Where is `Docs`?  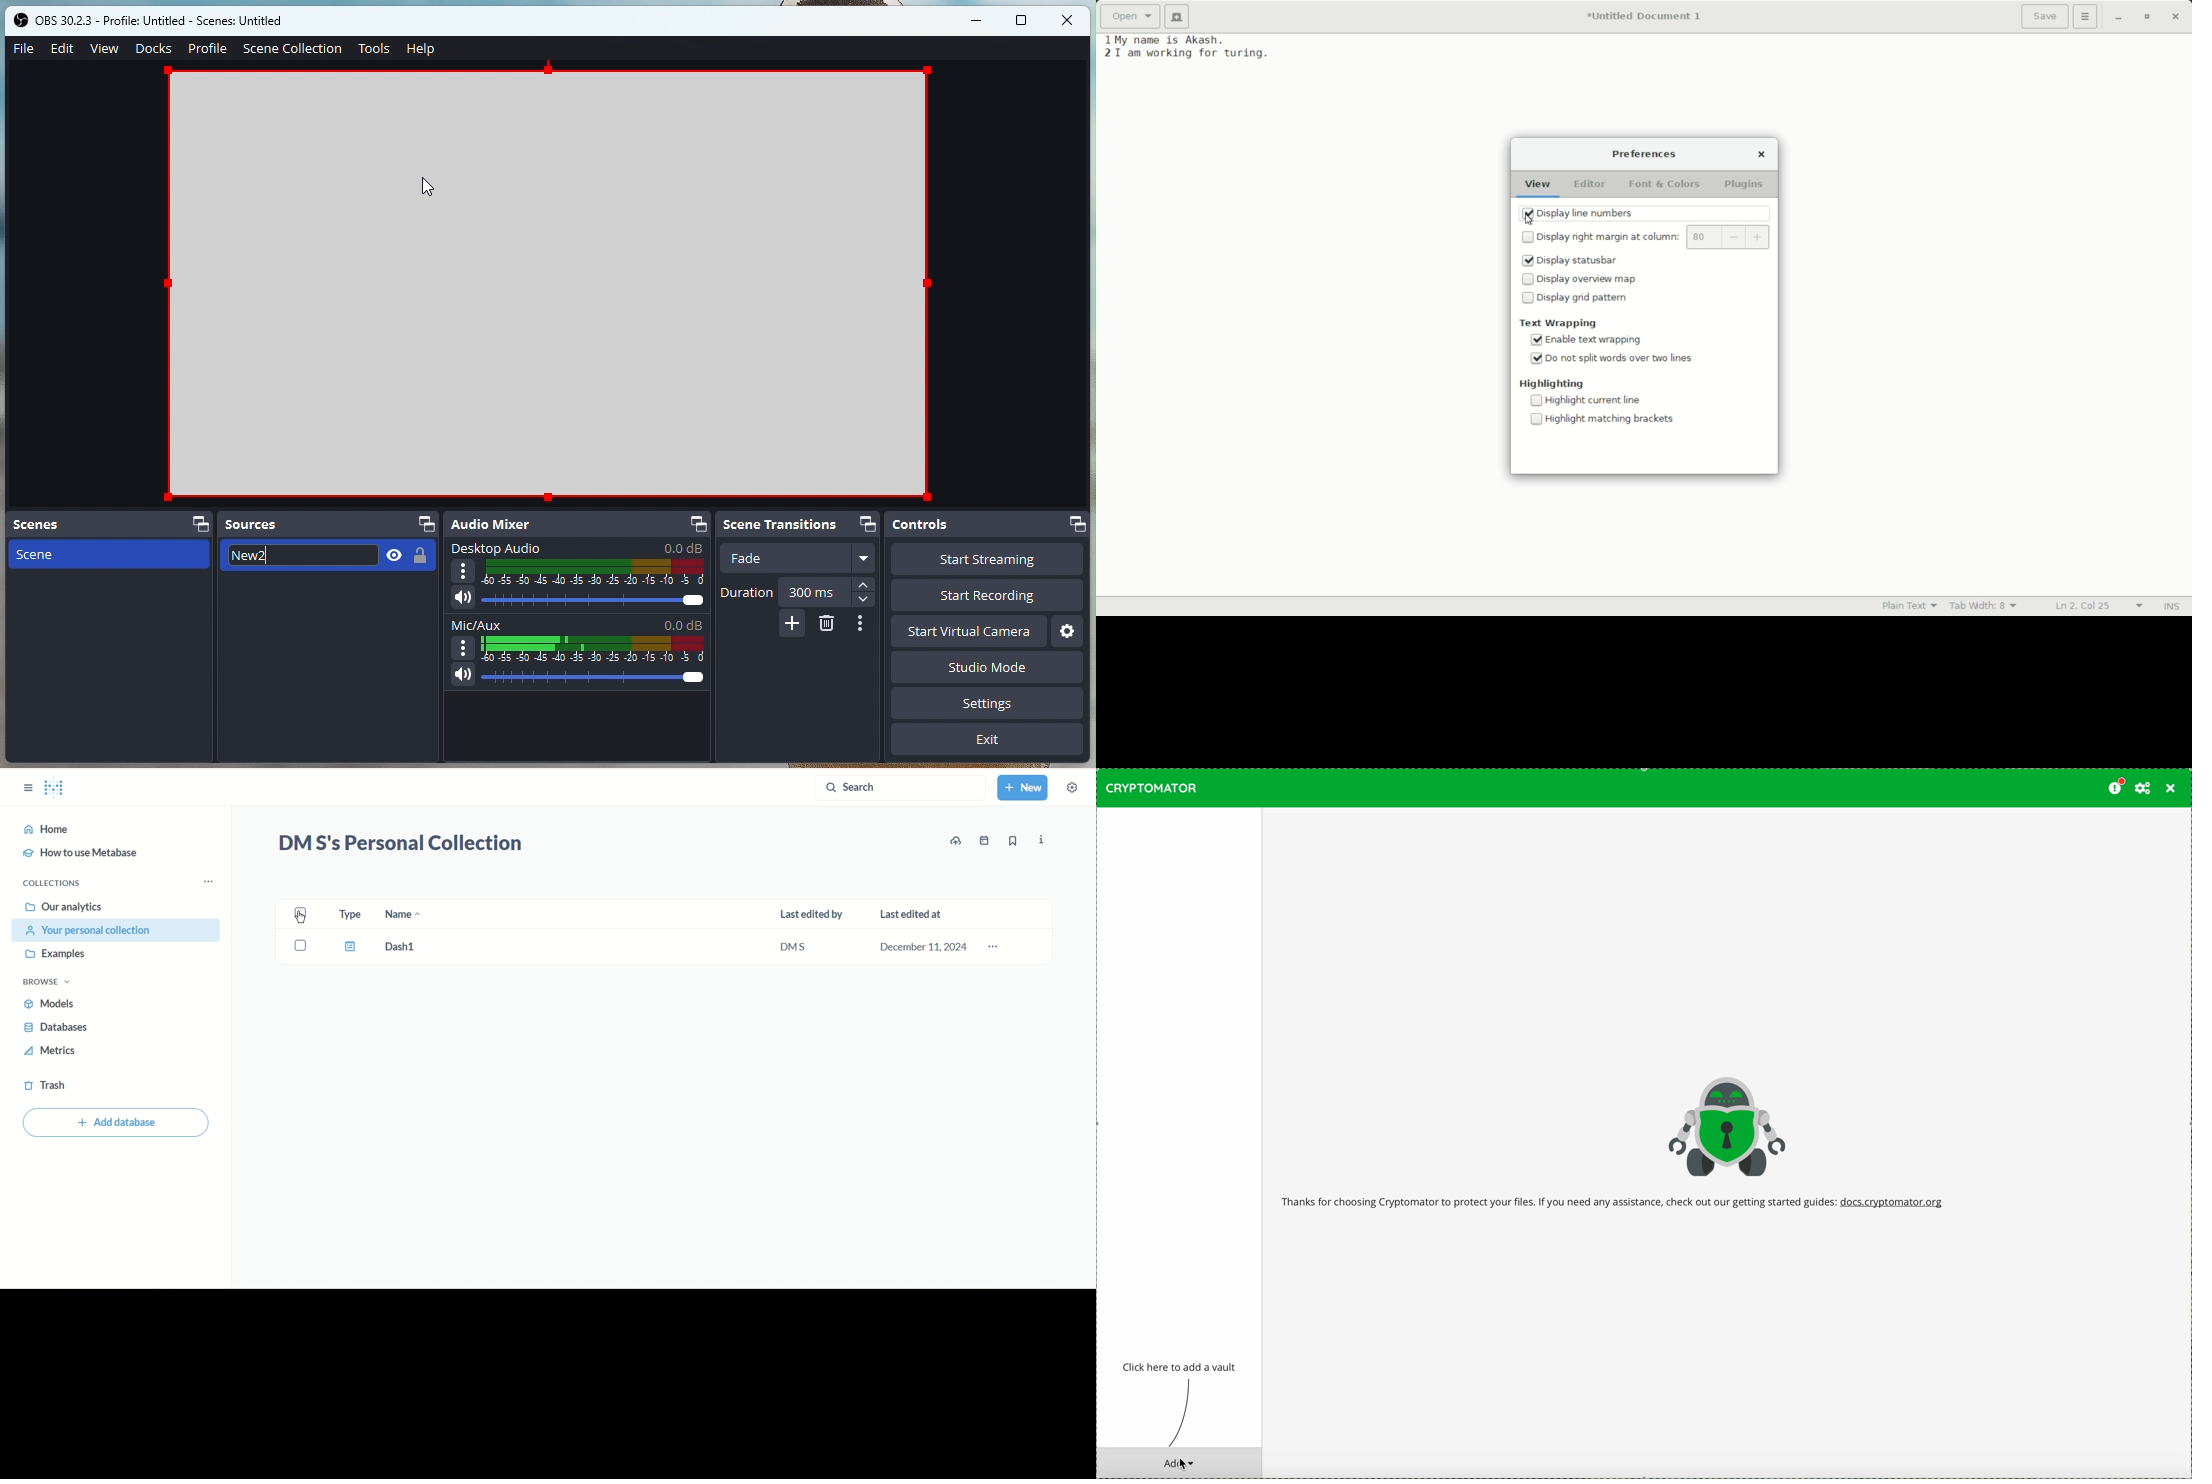 Docs is located at coordinates (153, 48).